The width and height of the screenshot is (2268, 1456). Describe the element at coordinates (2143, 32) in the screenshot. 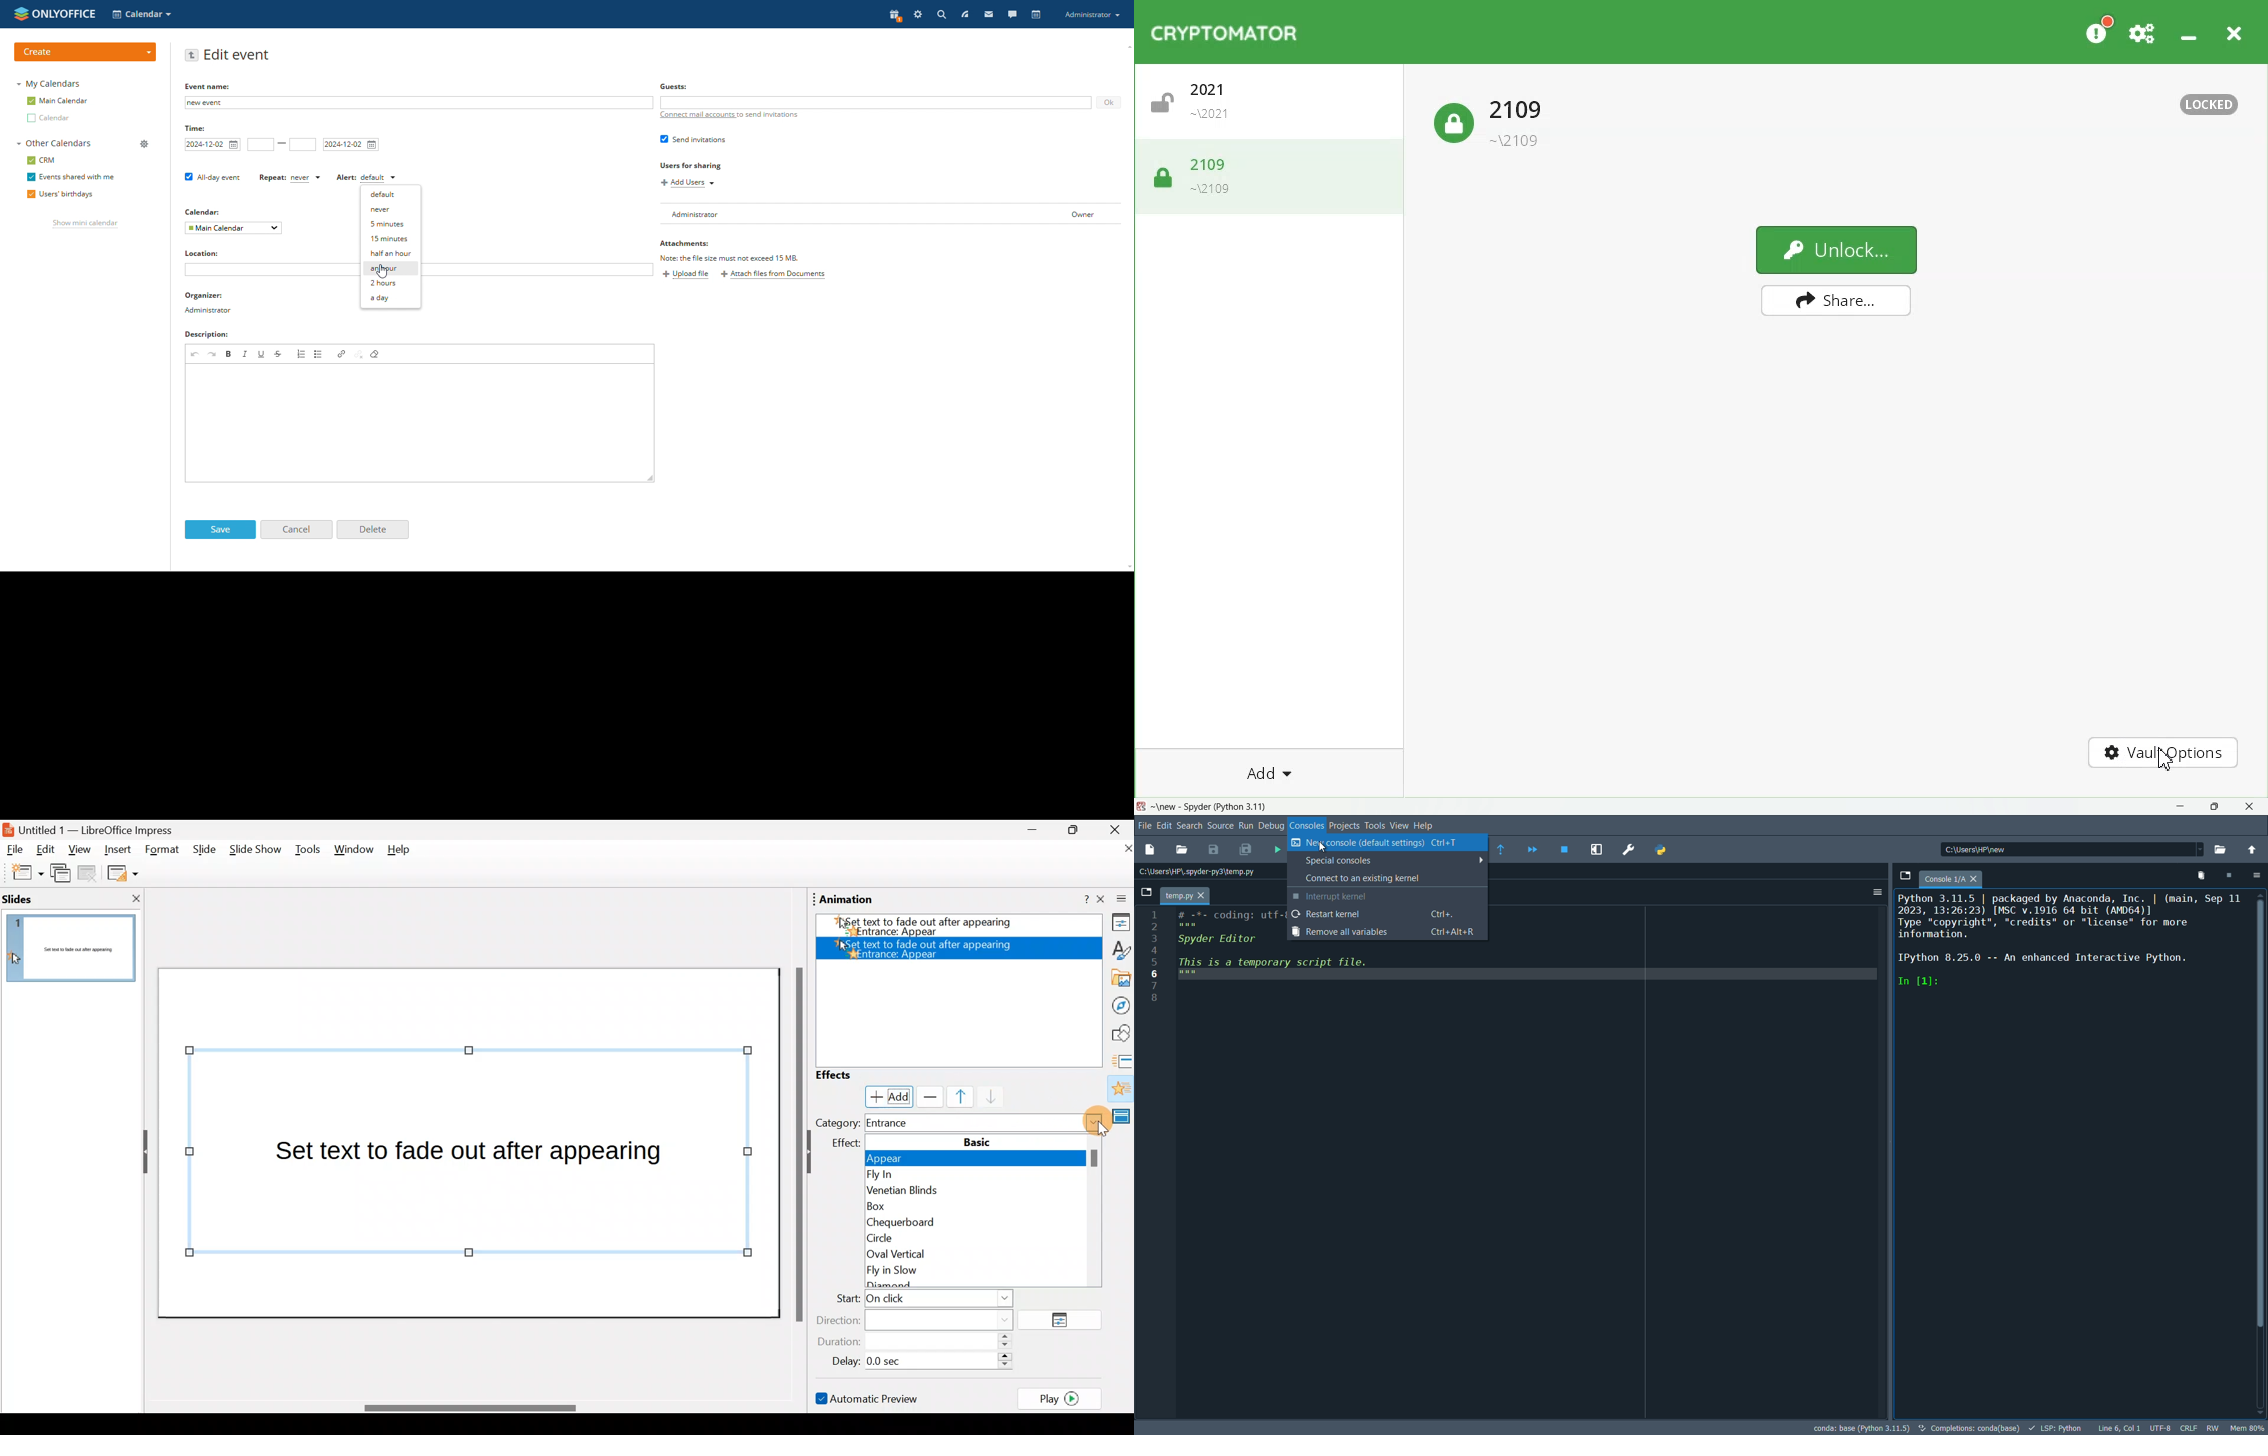

I see `Preferences` at that location.